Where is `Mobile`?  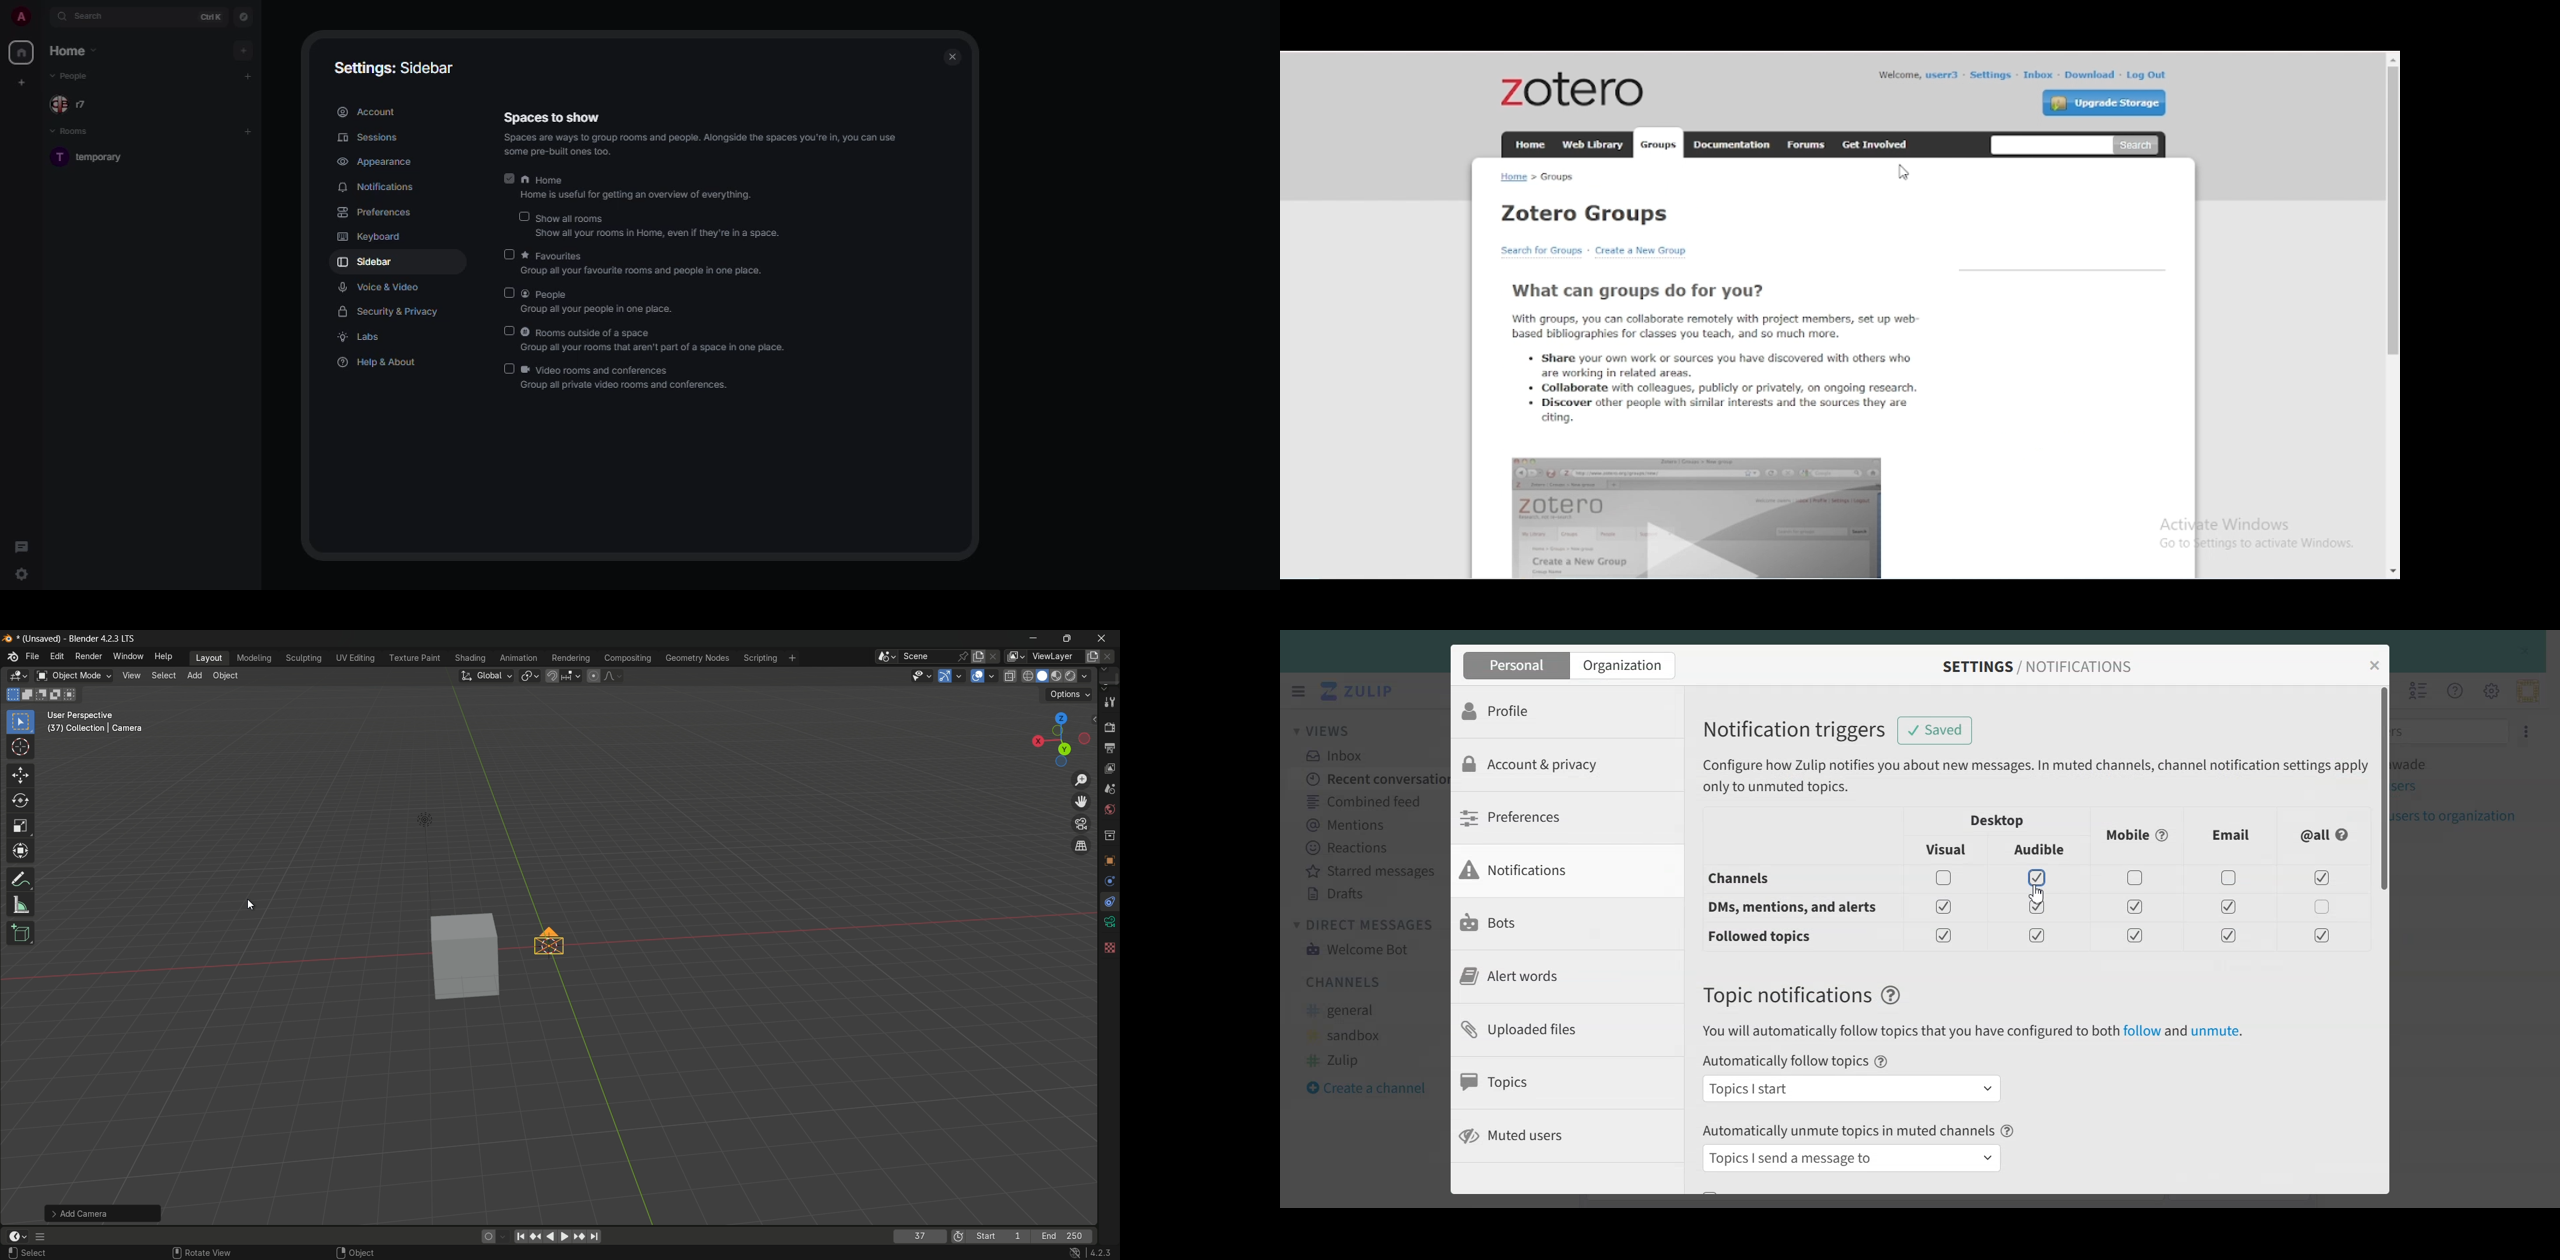 Mobile is located at coordinates (2138, 836).